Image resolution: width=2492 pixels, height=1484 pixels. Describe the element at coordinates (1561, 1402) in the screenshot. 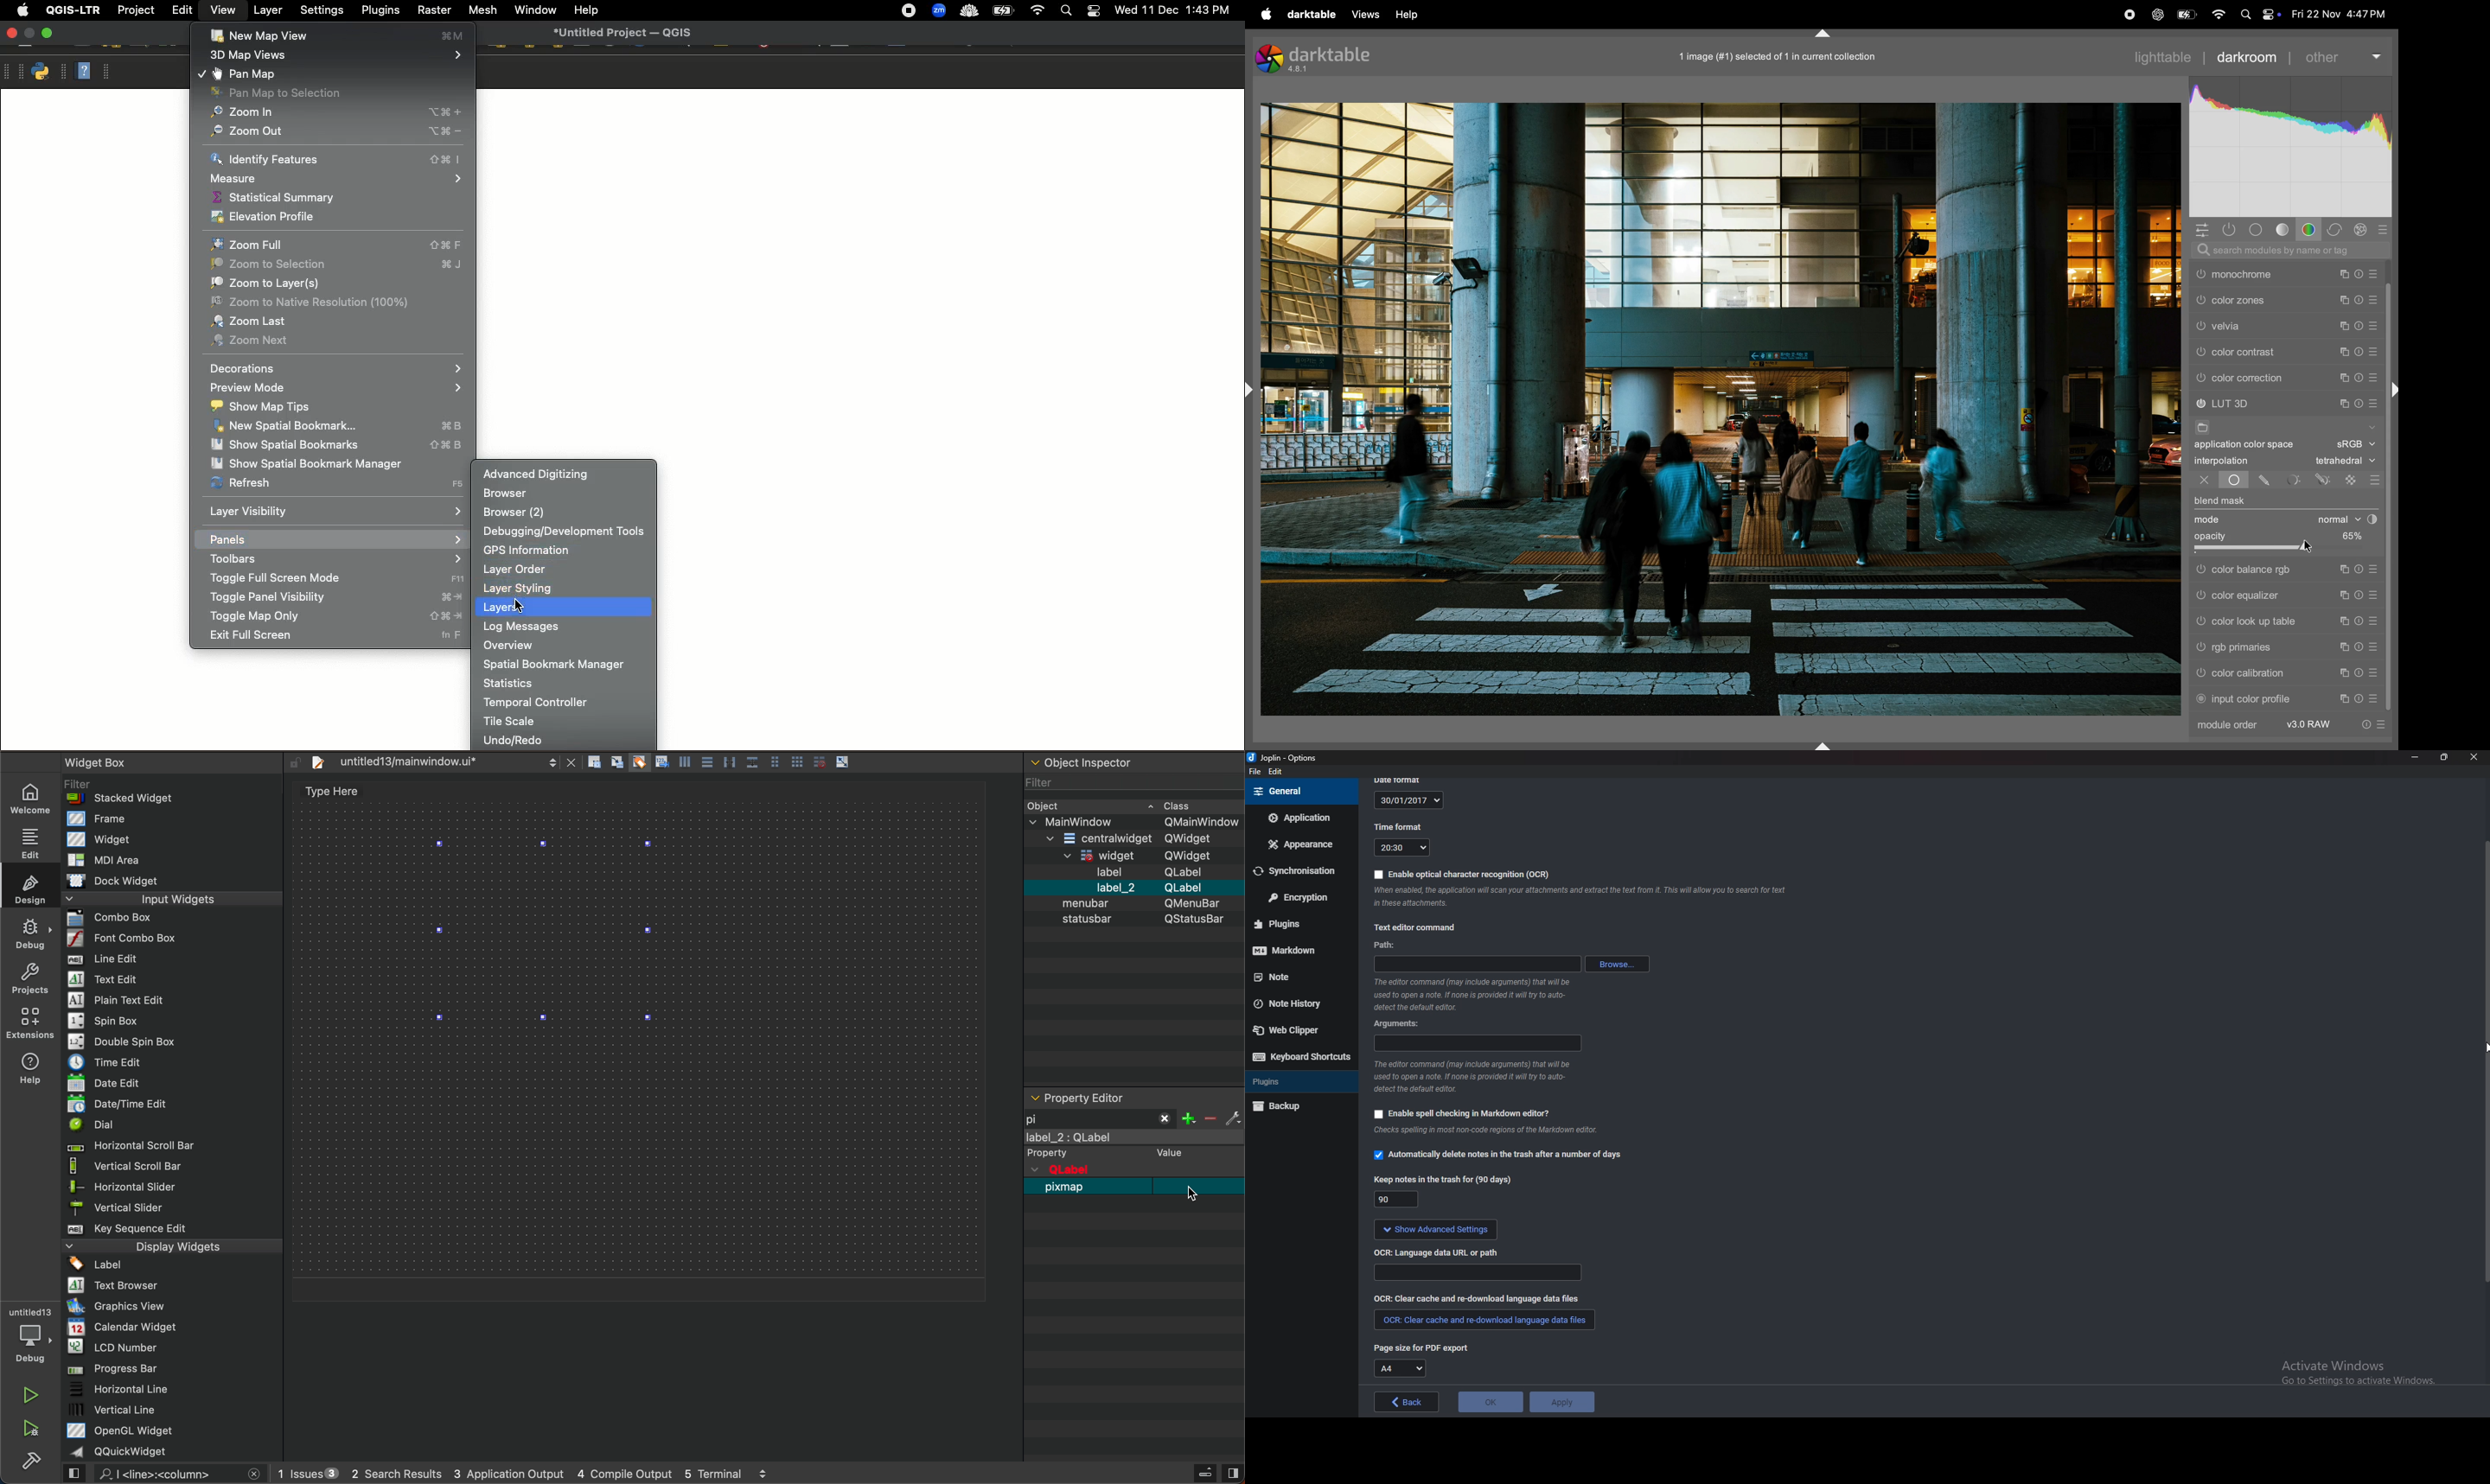

I see `apply` at that location.